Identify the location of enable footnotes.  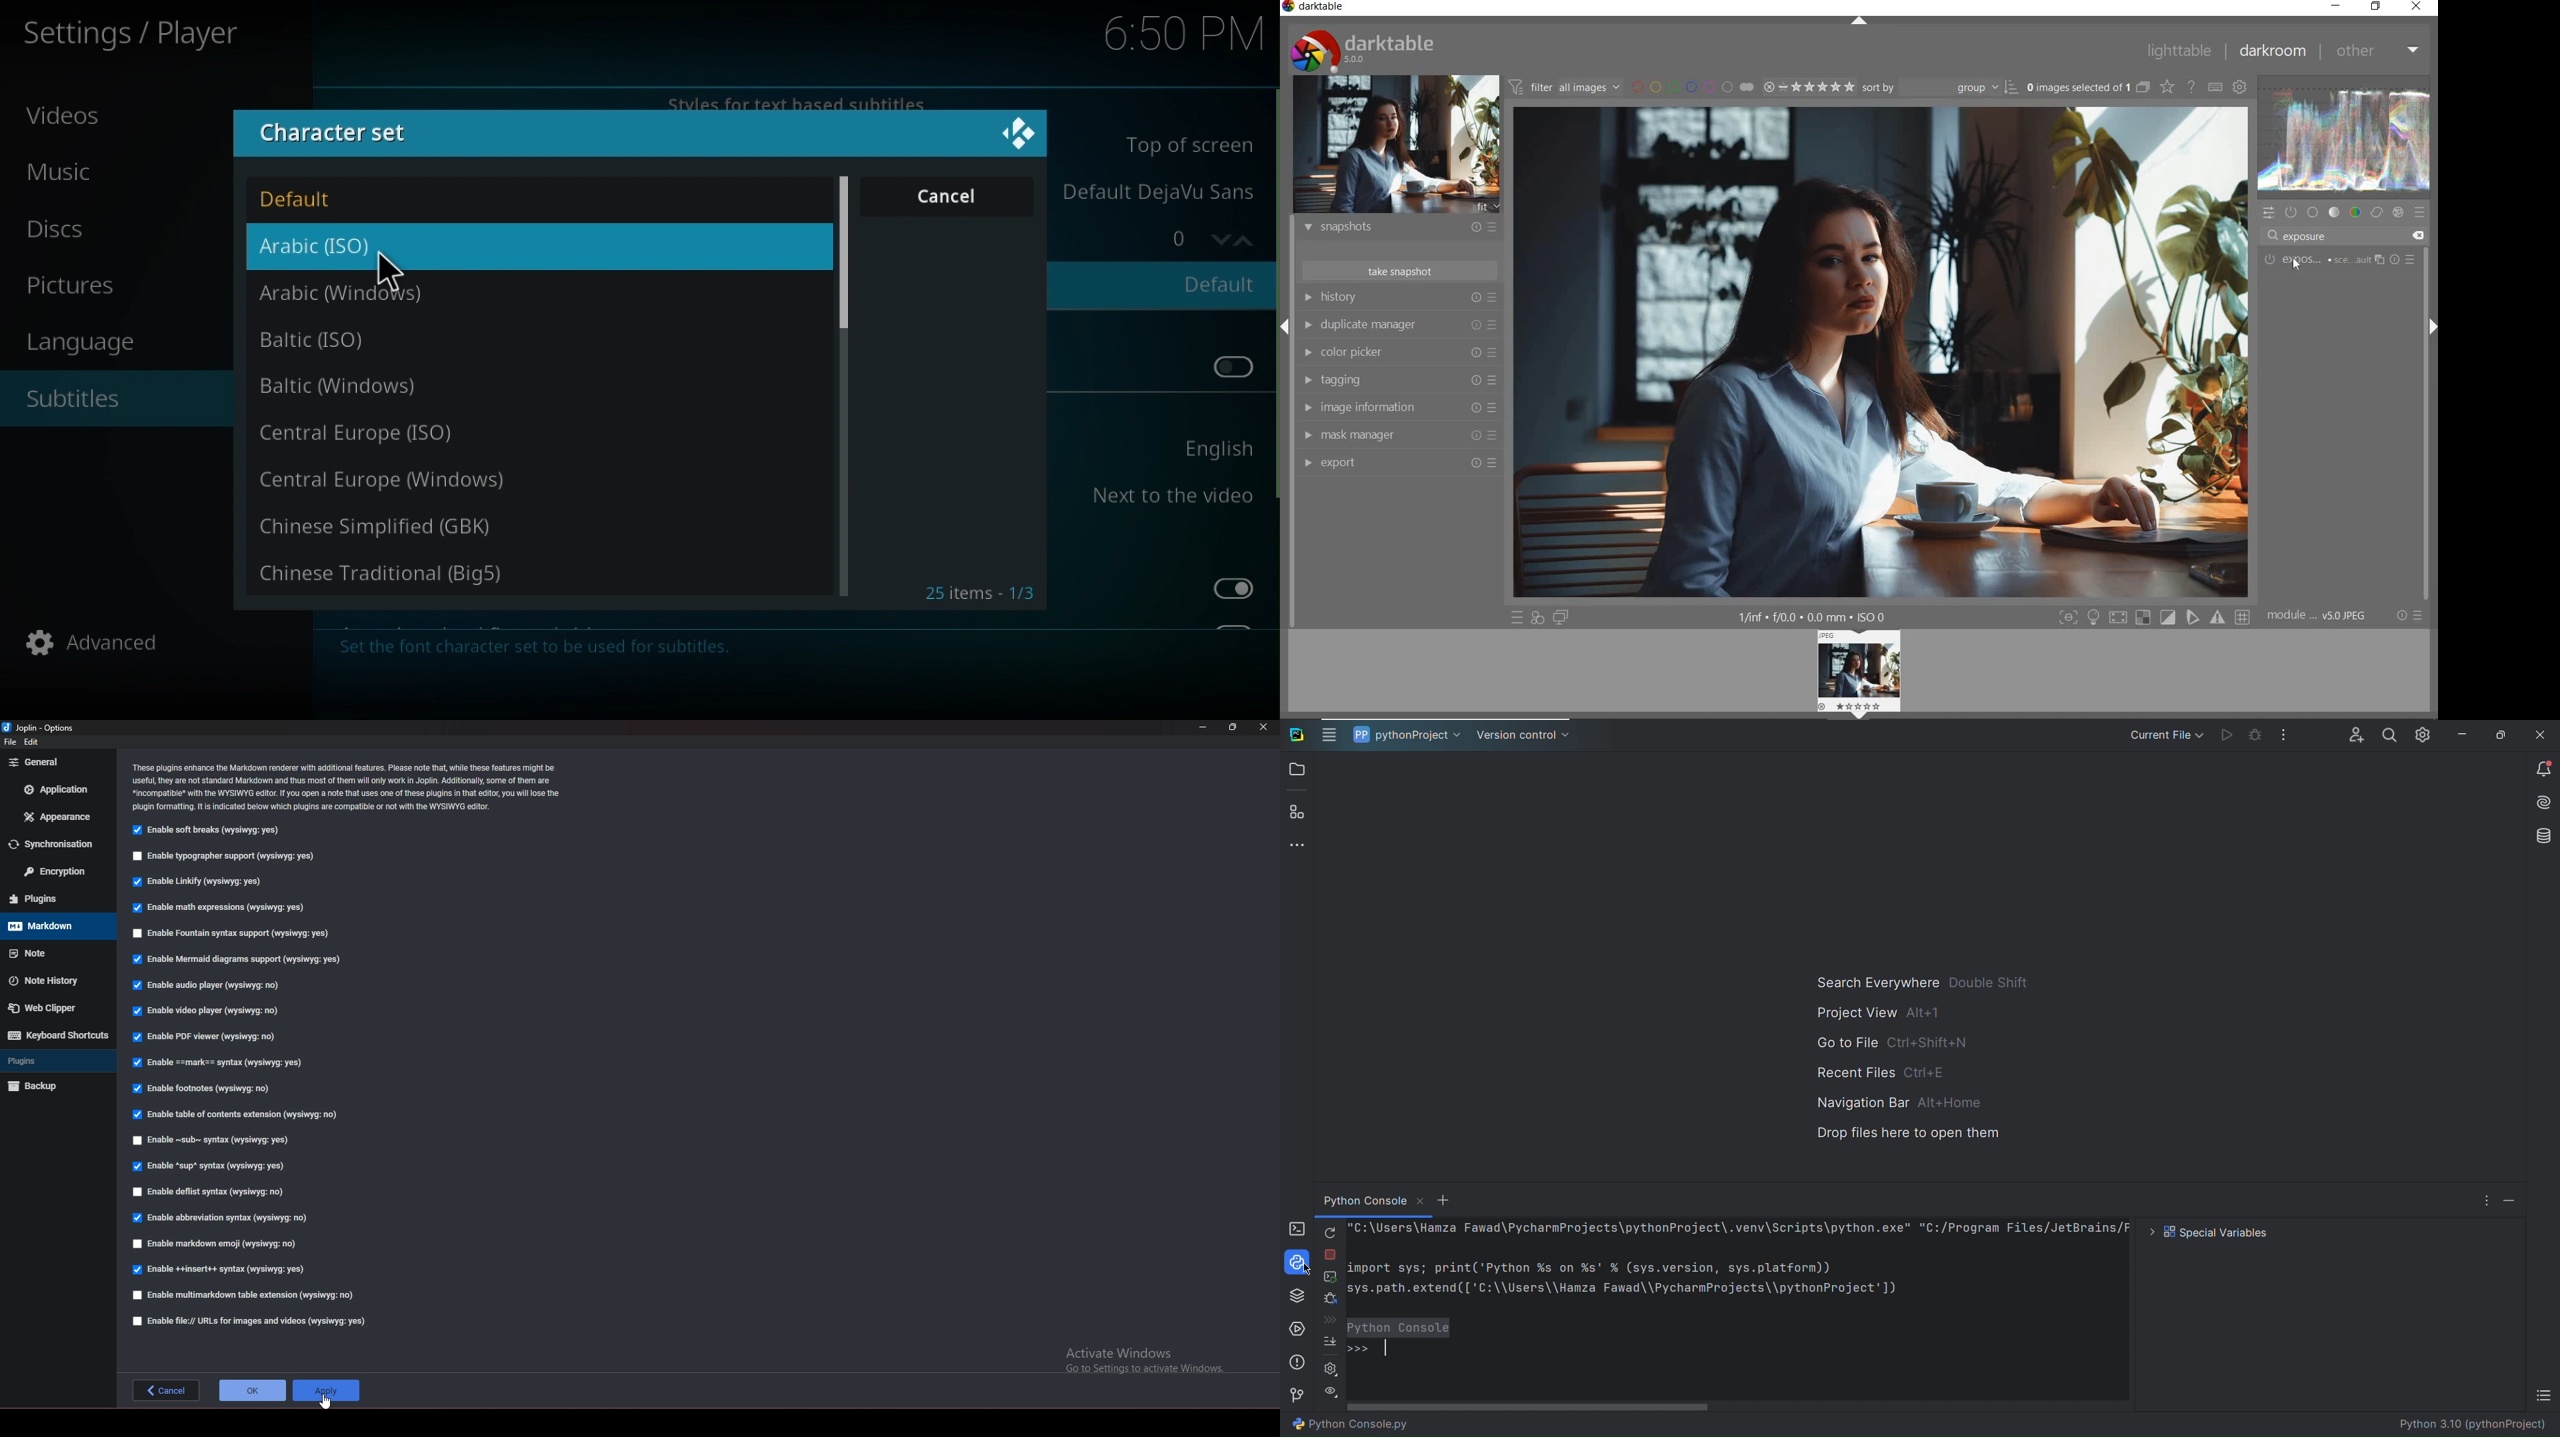
(208, 1088).